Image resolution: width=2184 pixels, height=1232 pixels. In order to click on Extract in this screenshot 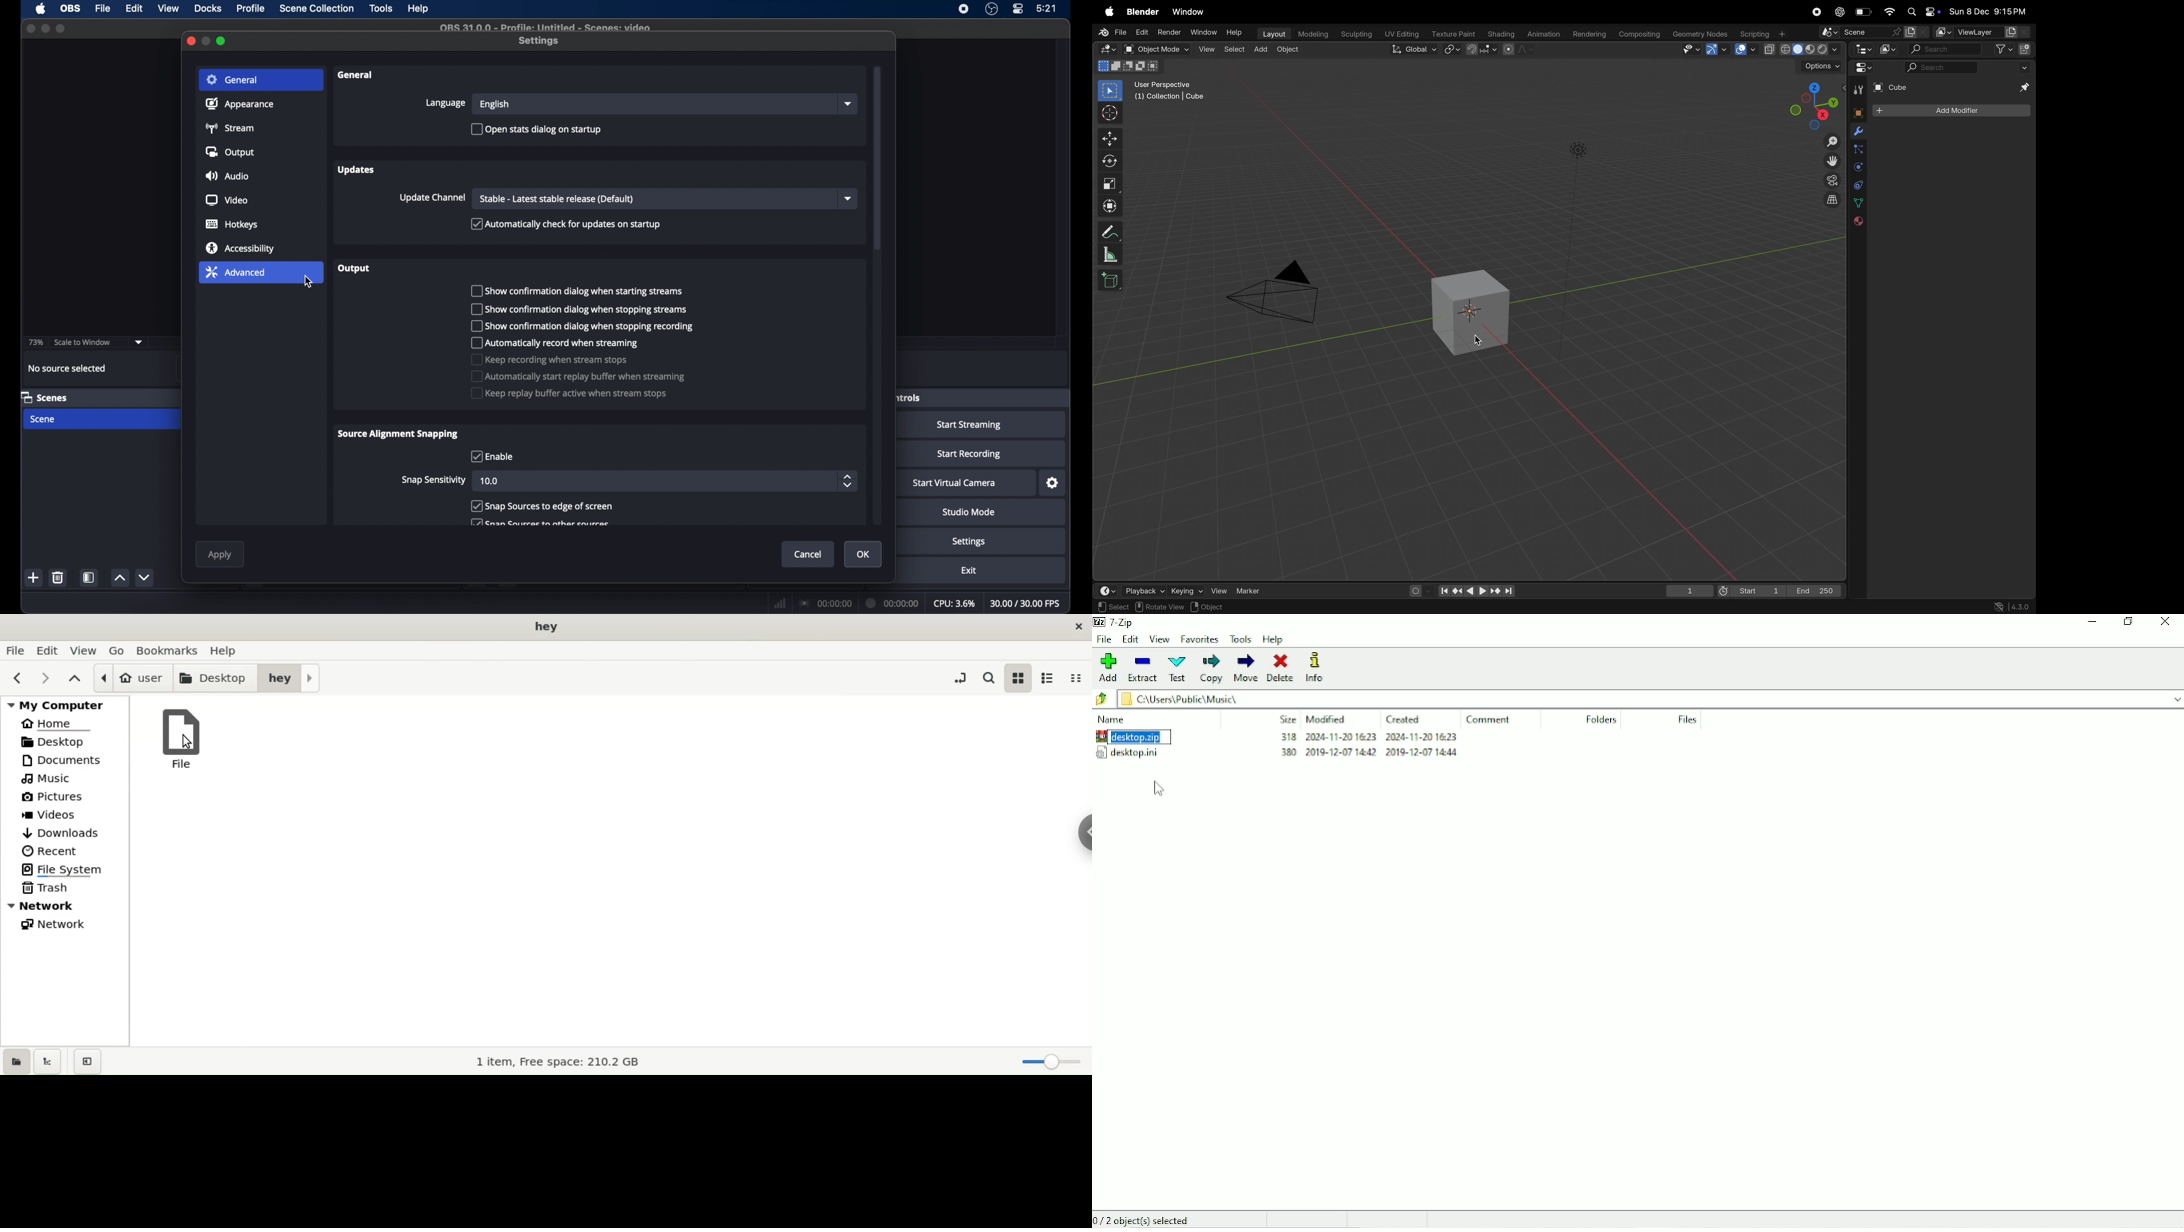, I will do `click(1141, 669)`.